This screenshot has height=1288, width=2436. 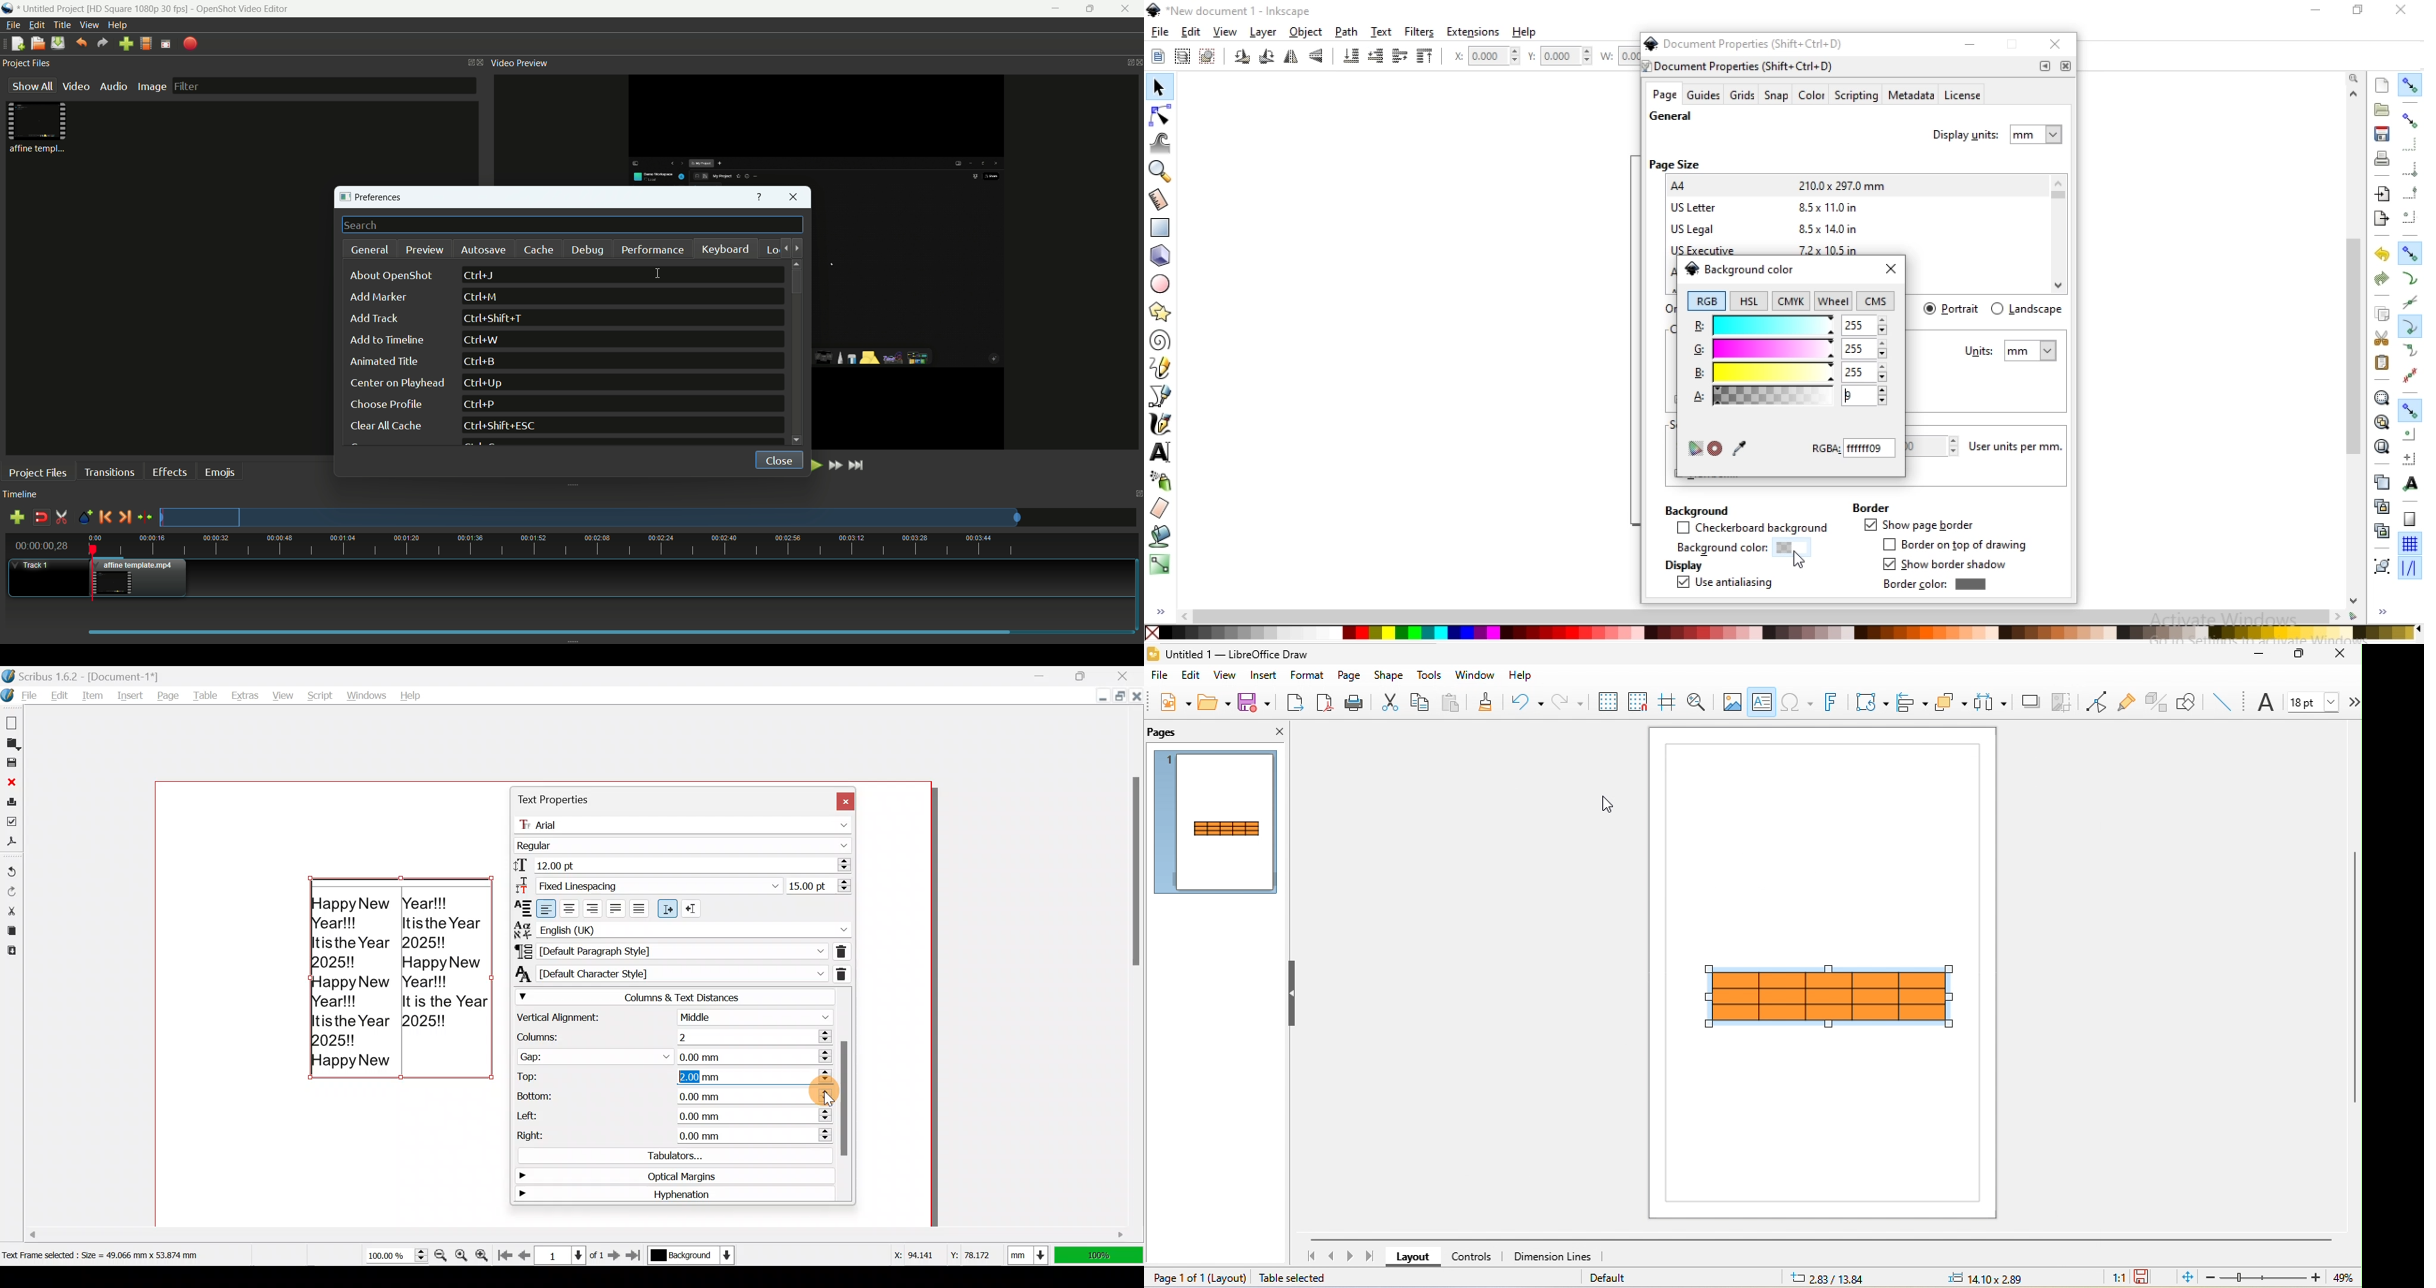 What do you see at coordinates (859, 465) in the screenshot?
I see `jump to end` at bounding box center [859, 465].